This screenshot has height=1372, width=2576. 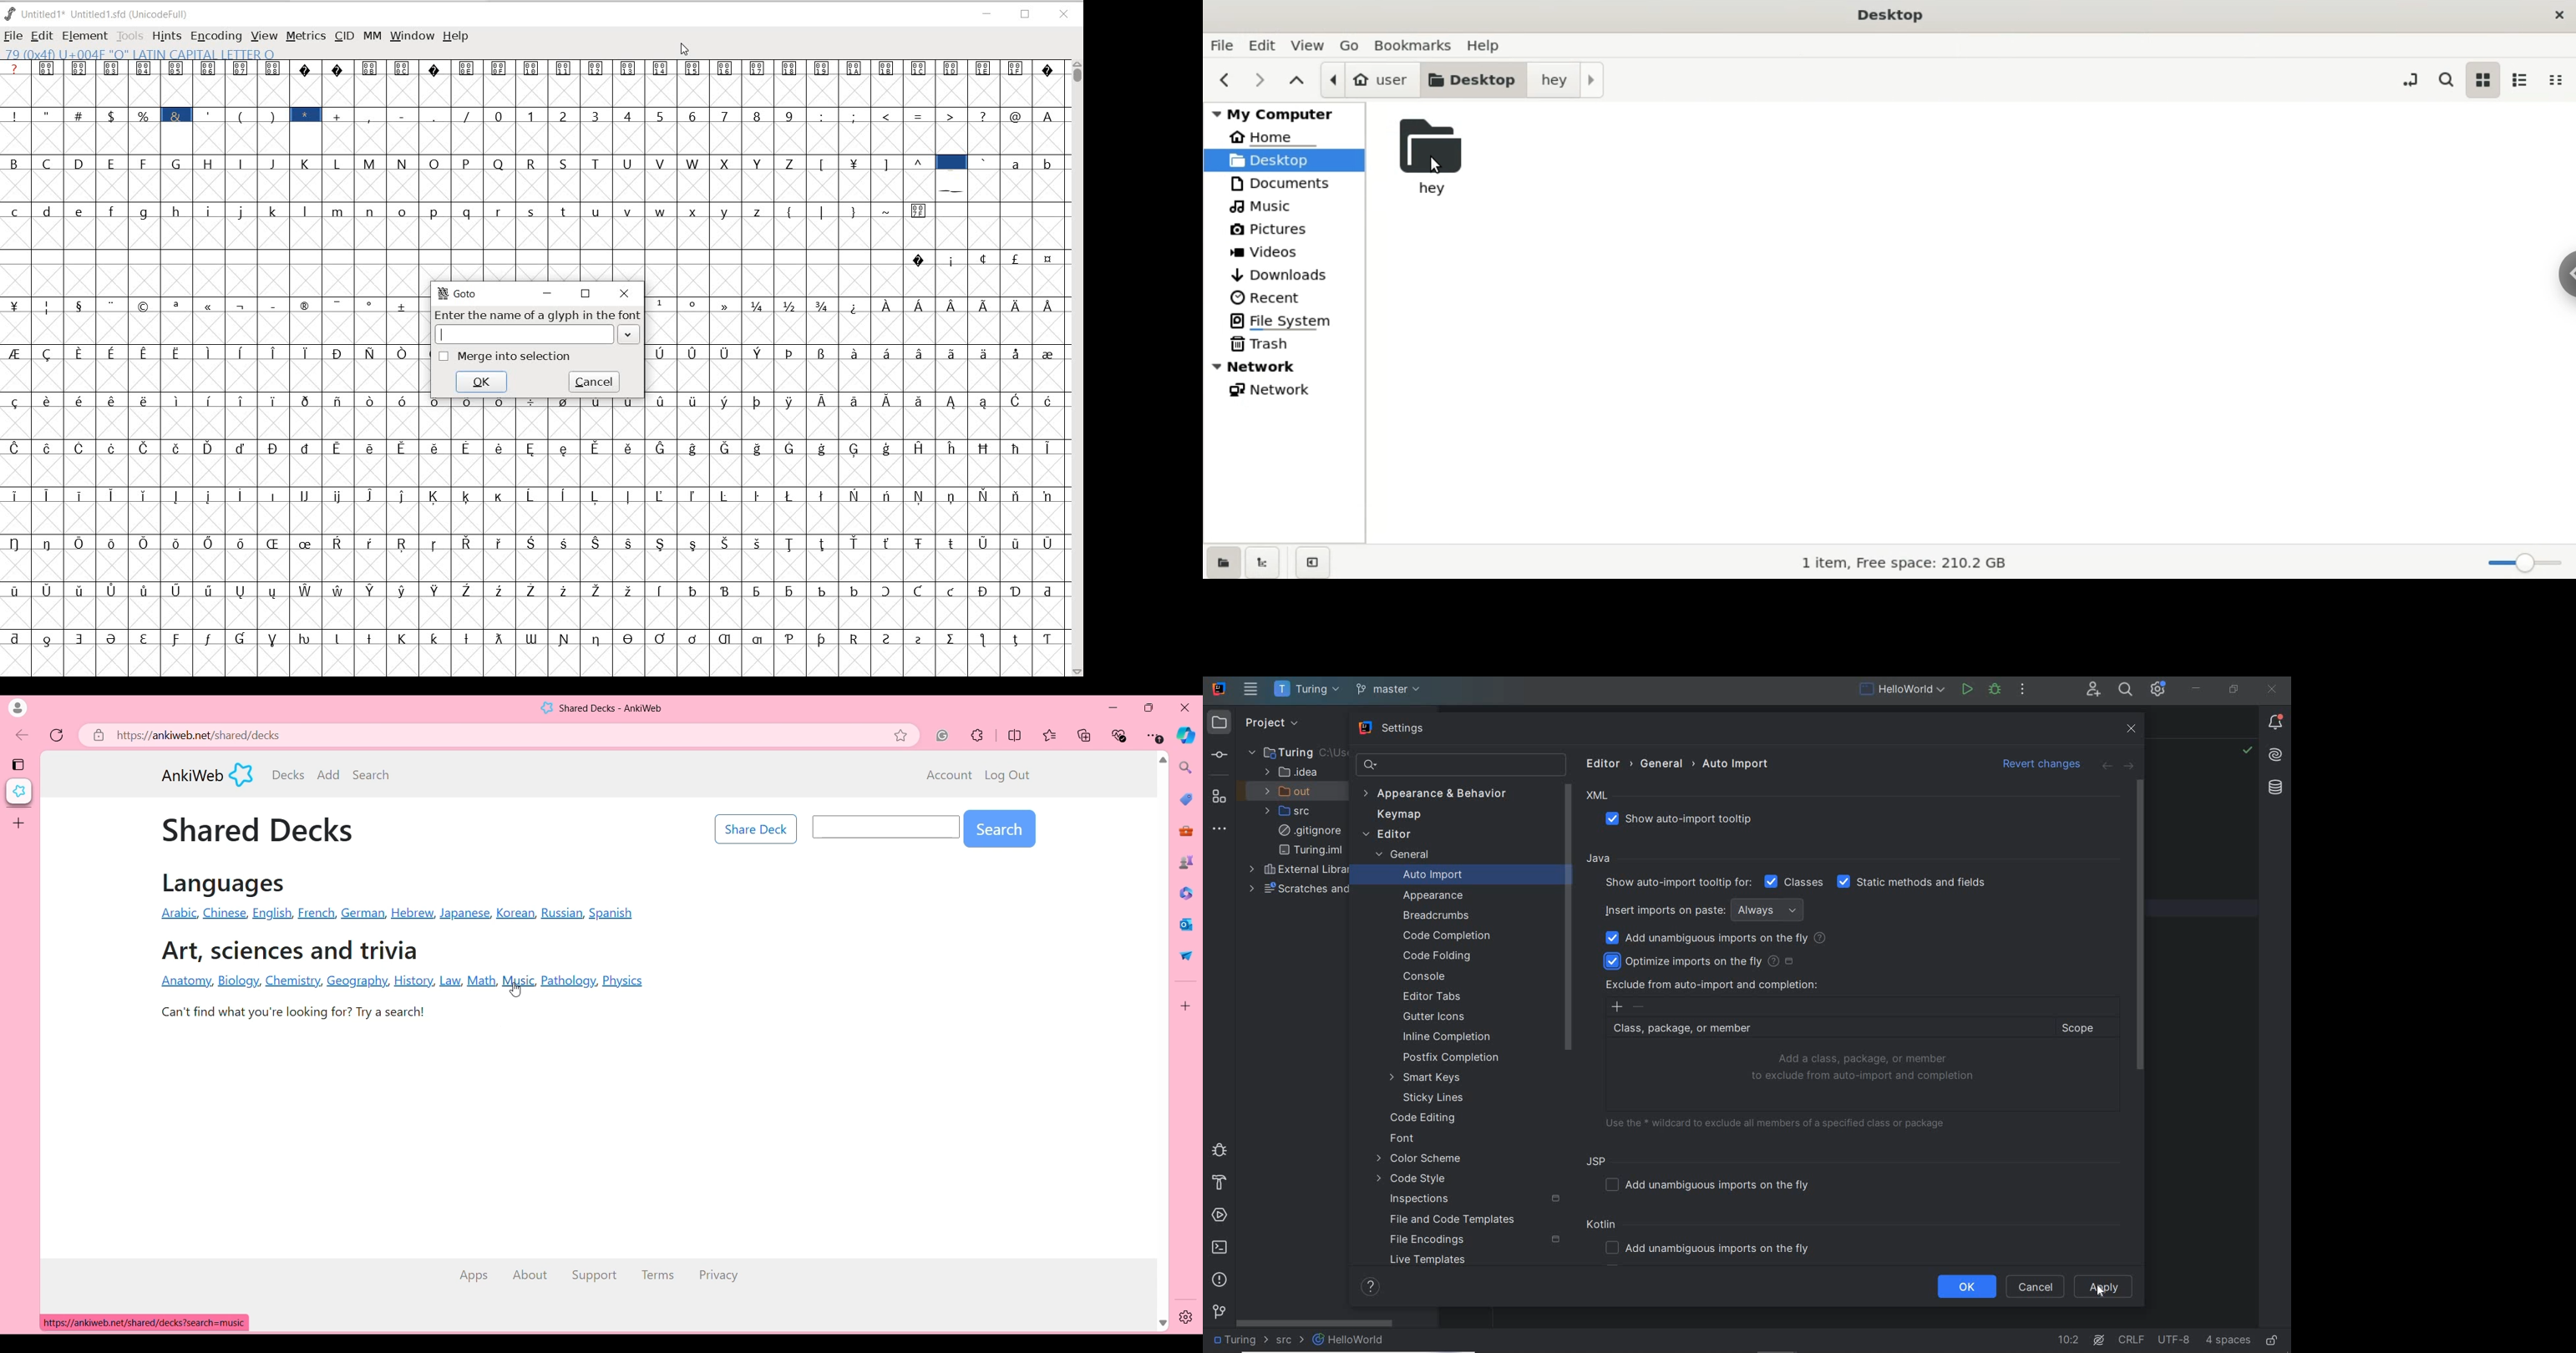 I want to click on Geography, so click(x=355, y=980).